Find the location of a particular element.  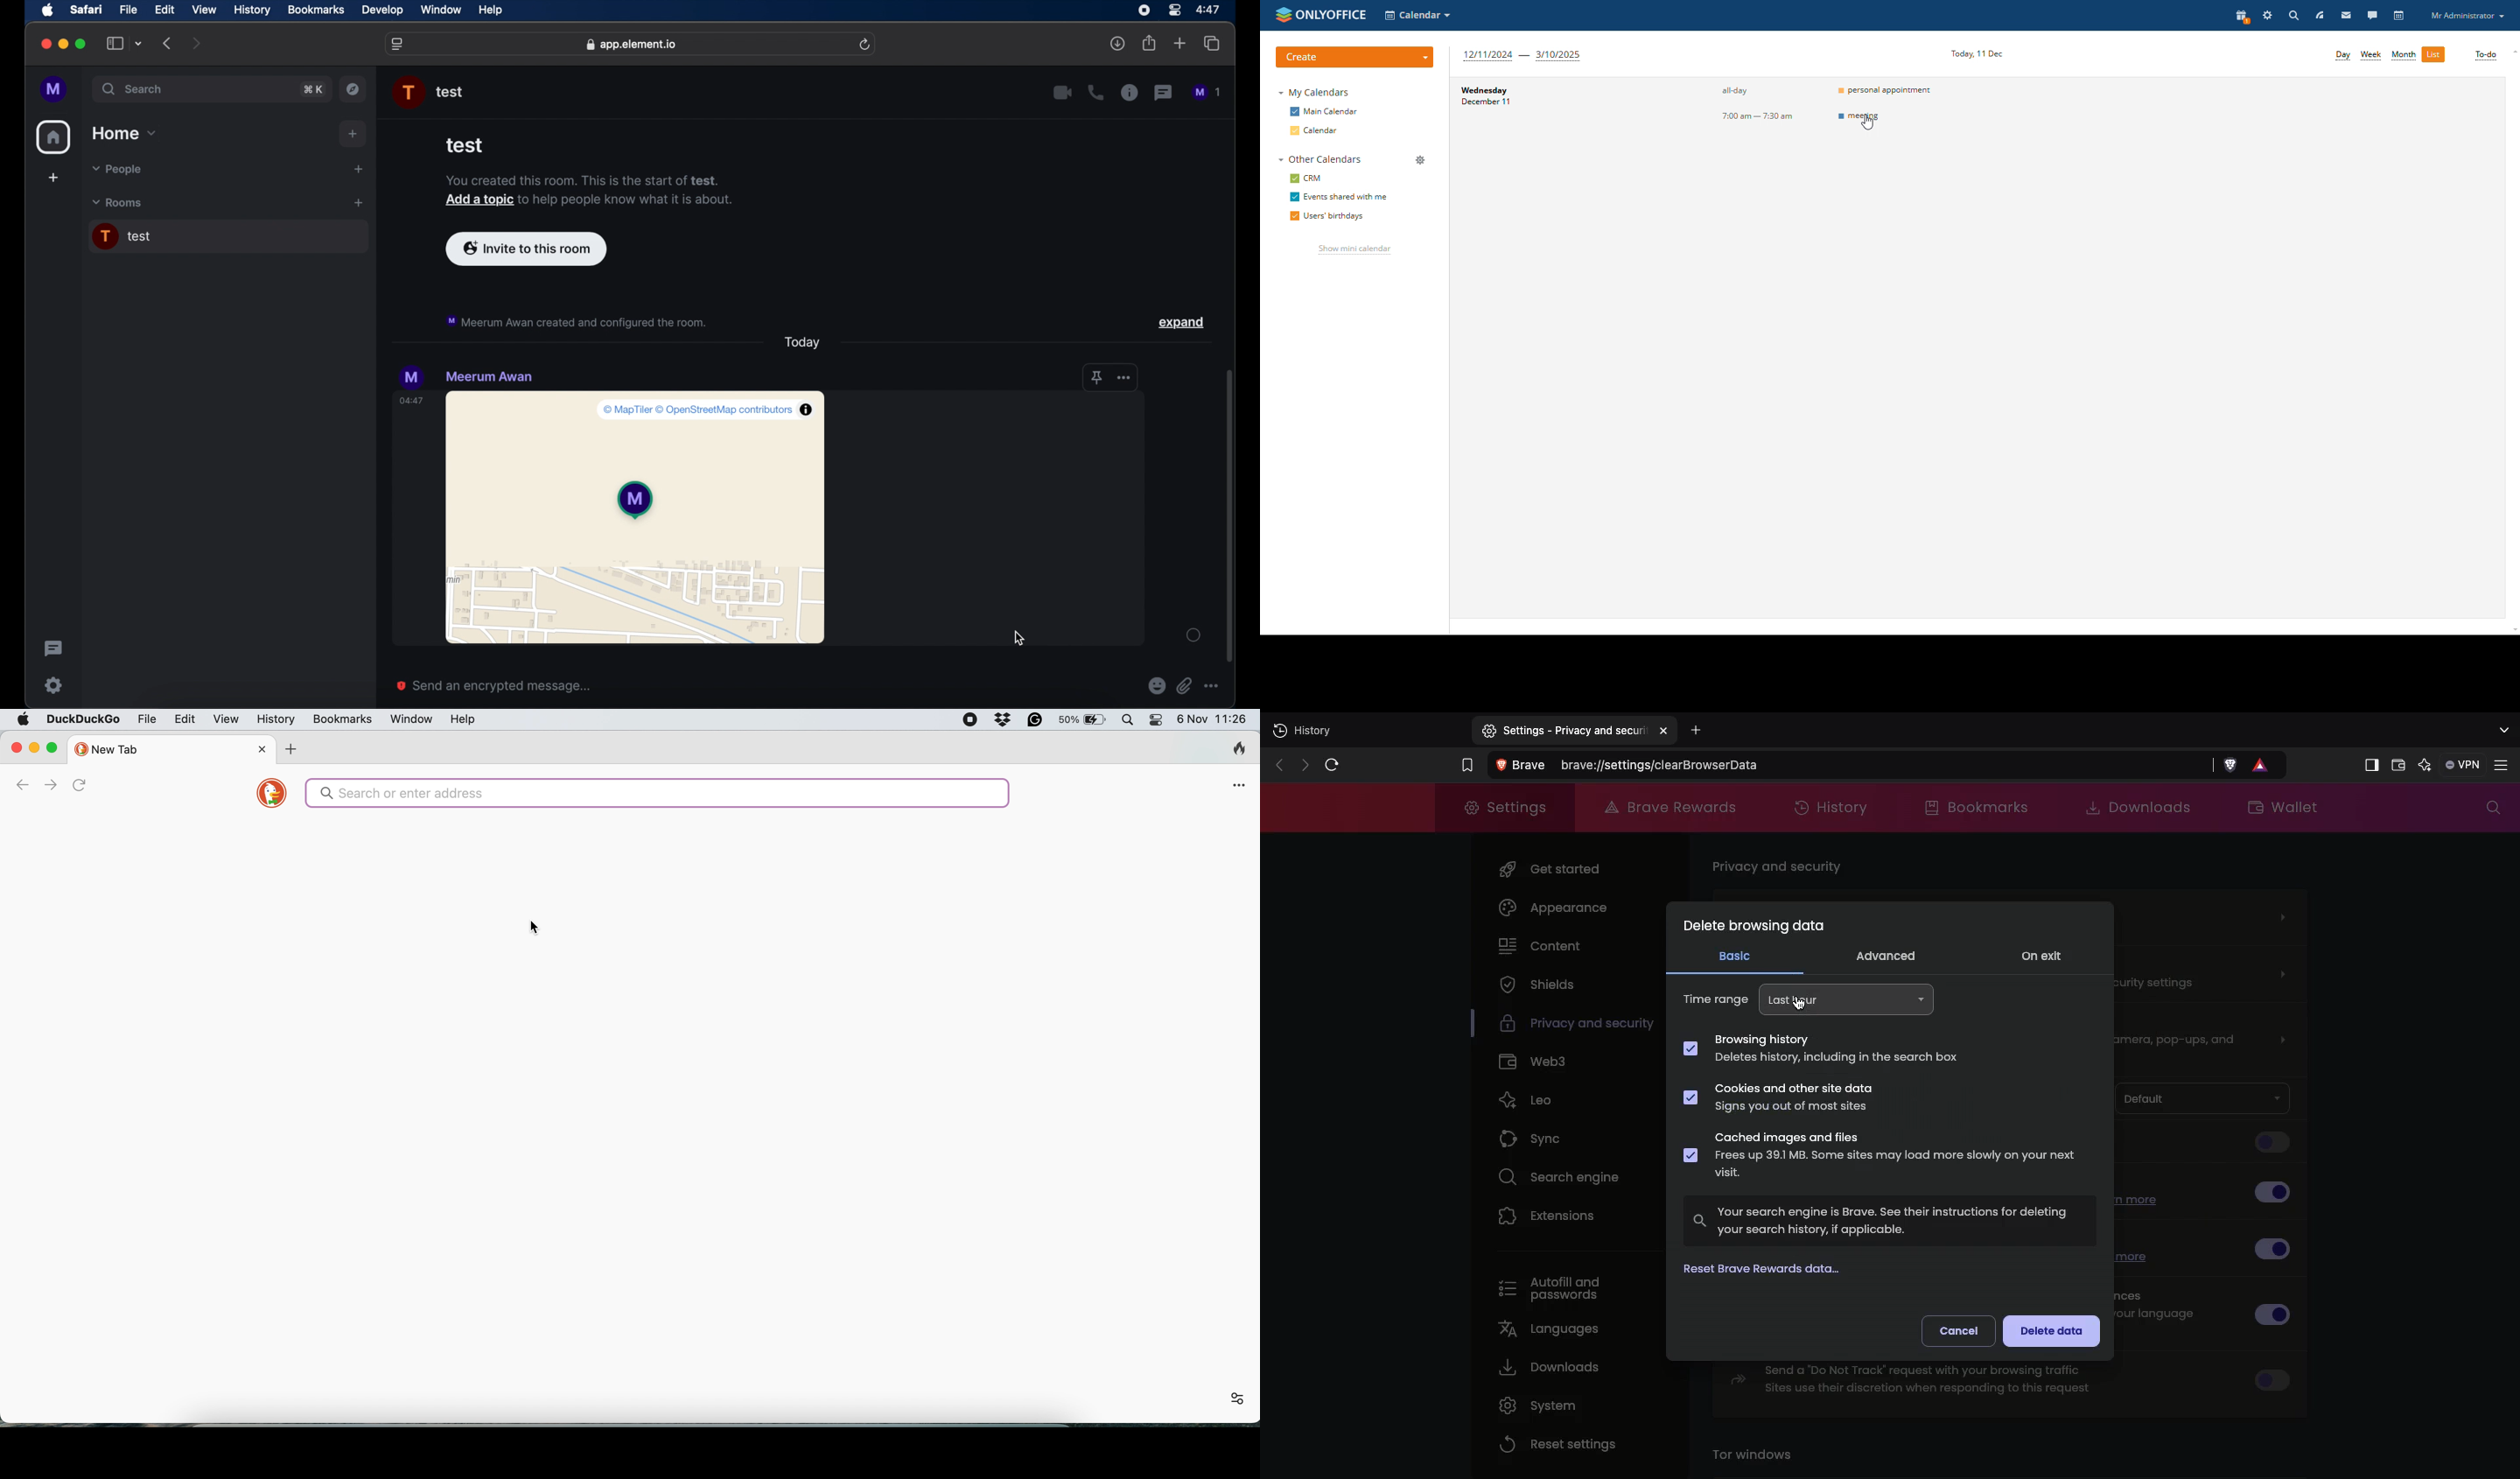

people dropdown is located at coordinates (116, 170).